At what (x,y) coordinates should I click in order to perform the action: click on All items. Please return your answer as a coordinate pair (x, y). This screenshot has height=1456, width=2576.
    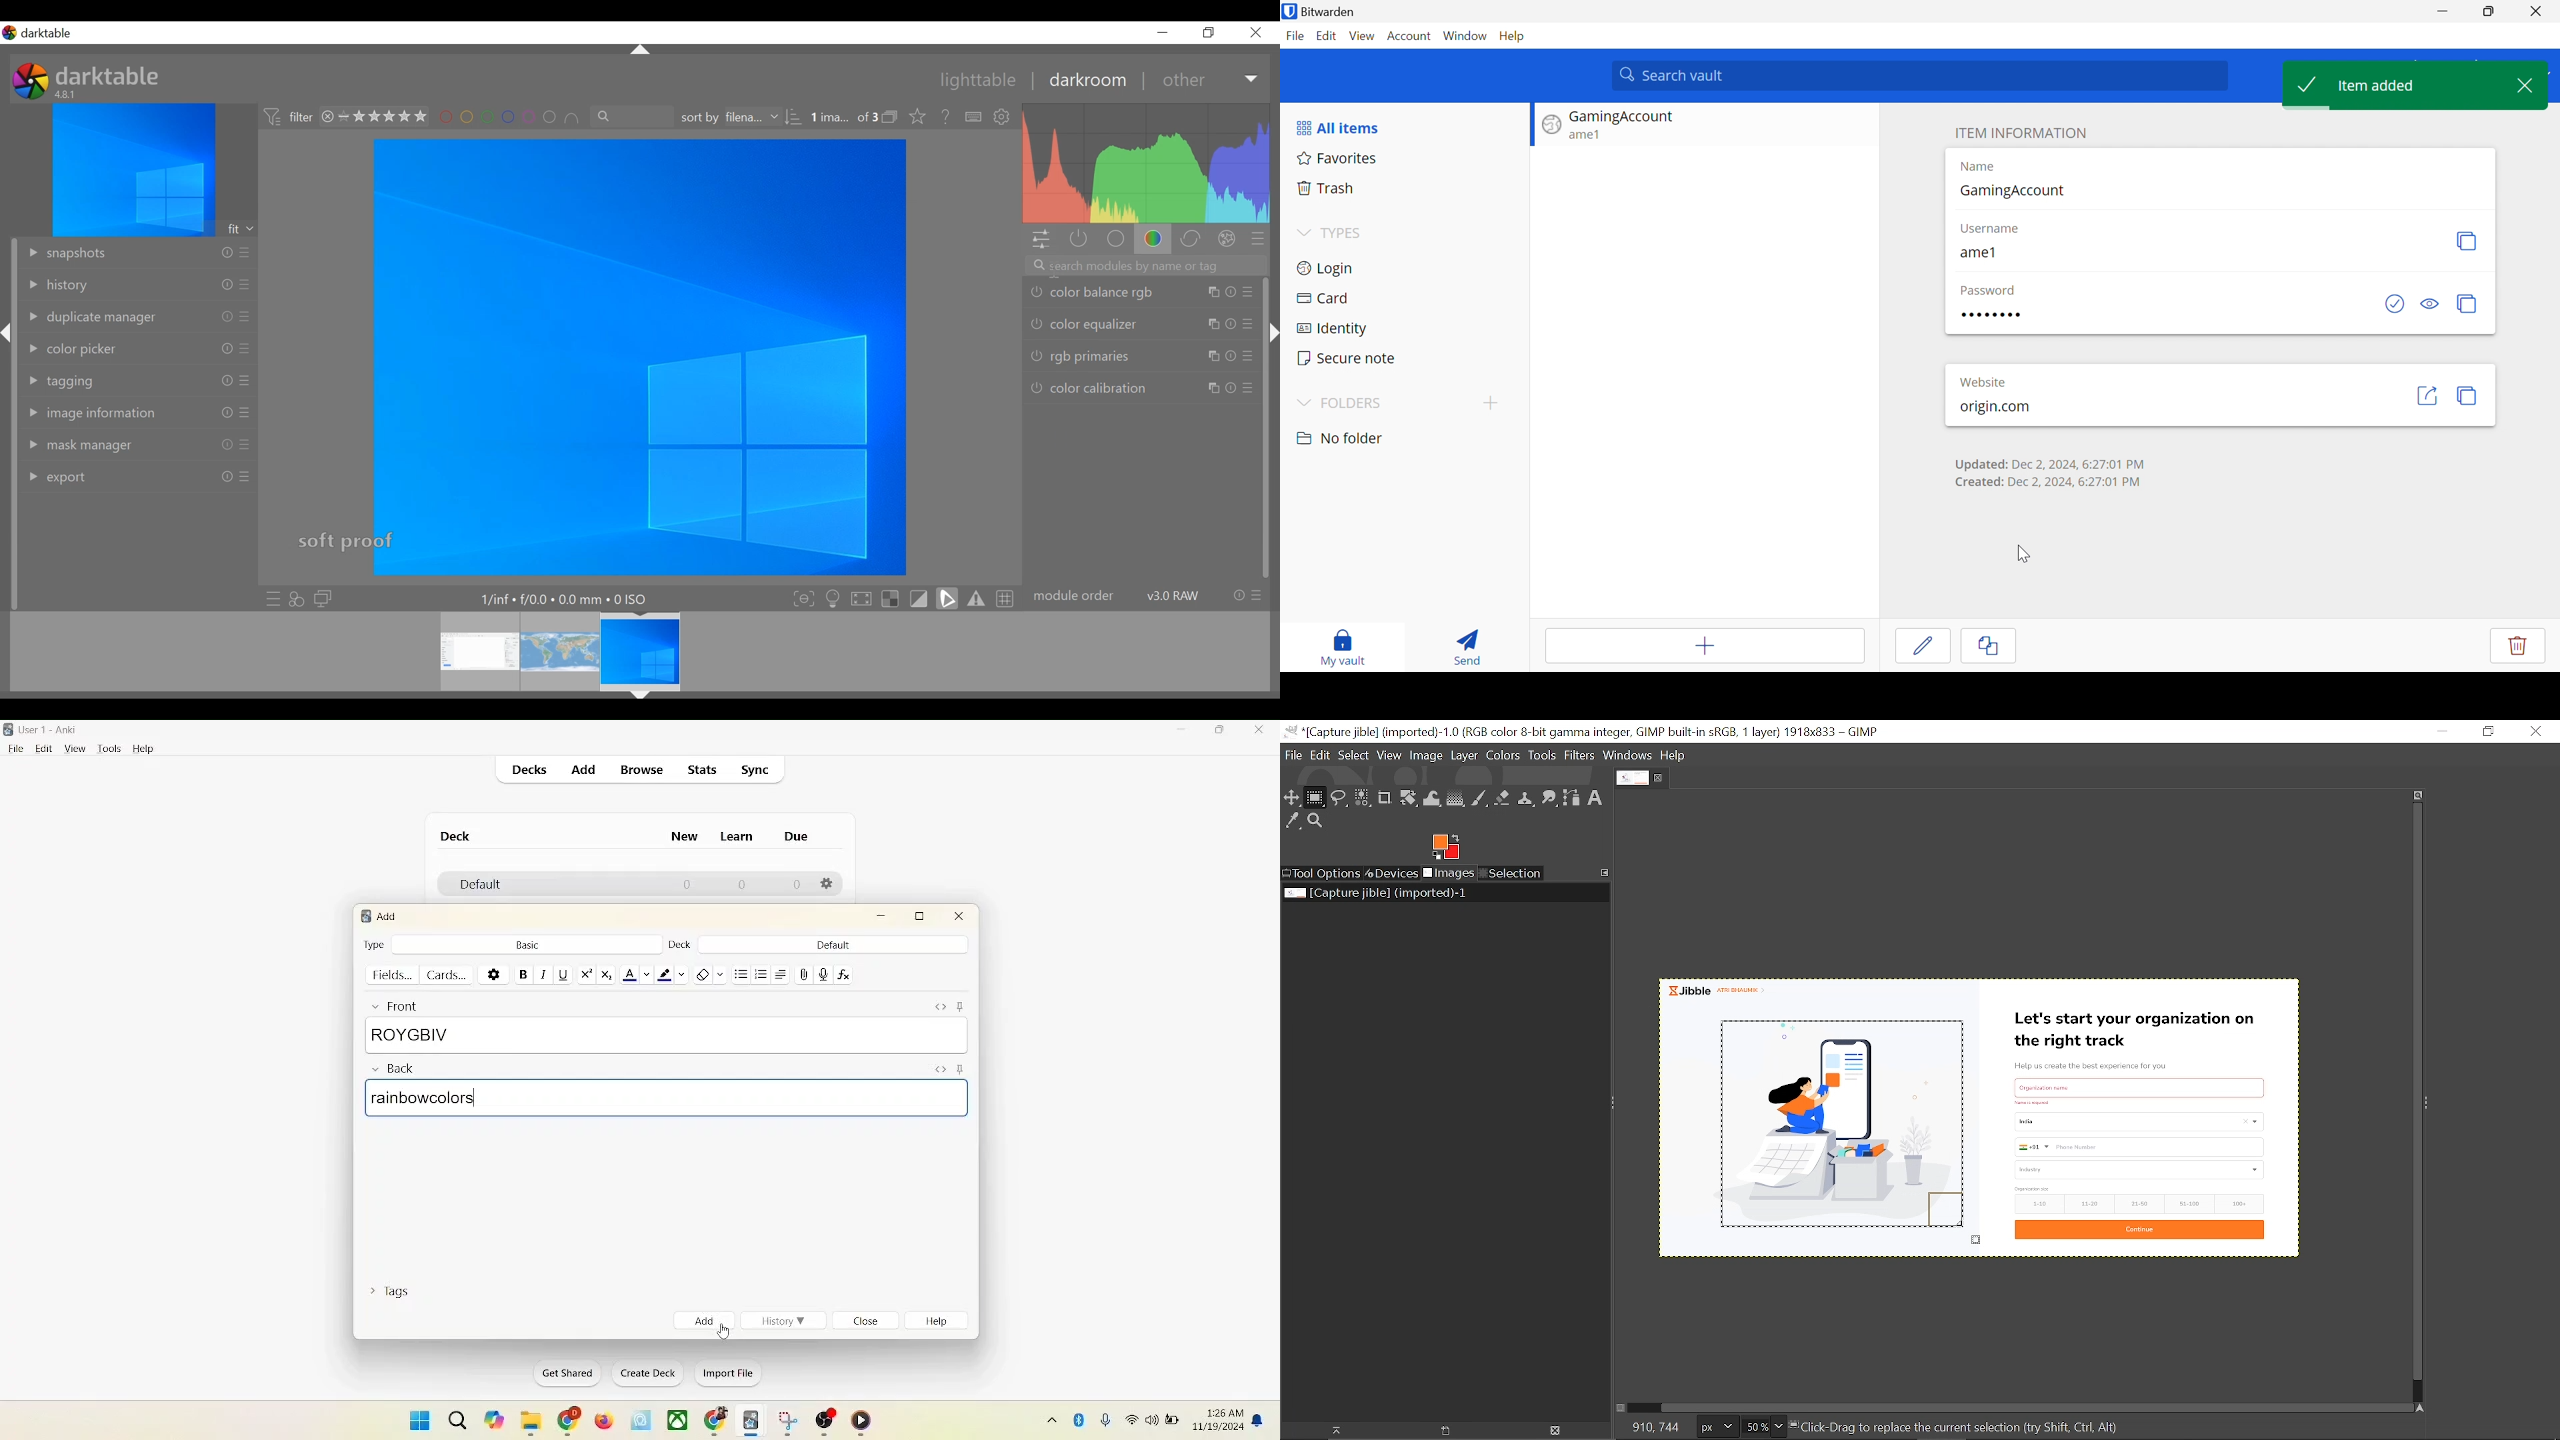
    Looking at the image, I should click on (1337, 128).